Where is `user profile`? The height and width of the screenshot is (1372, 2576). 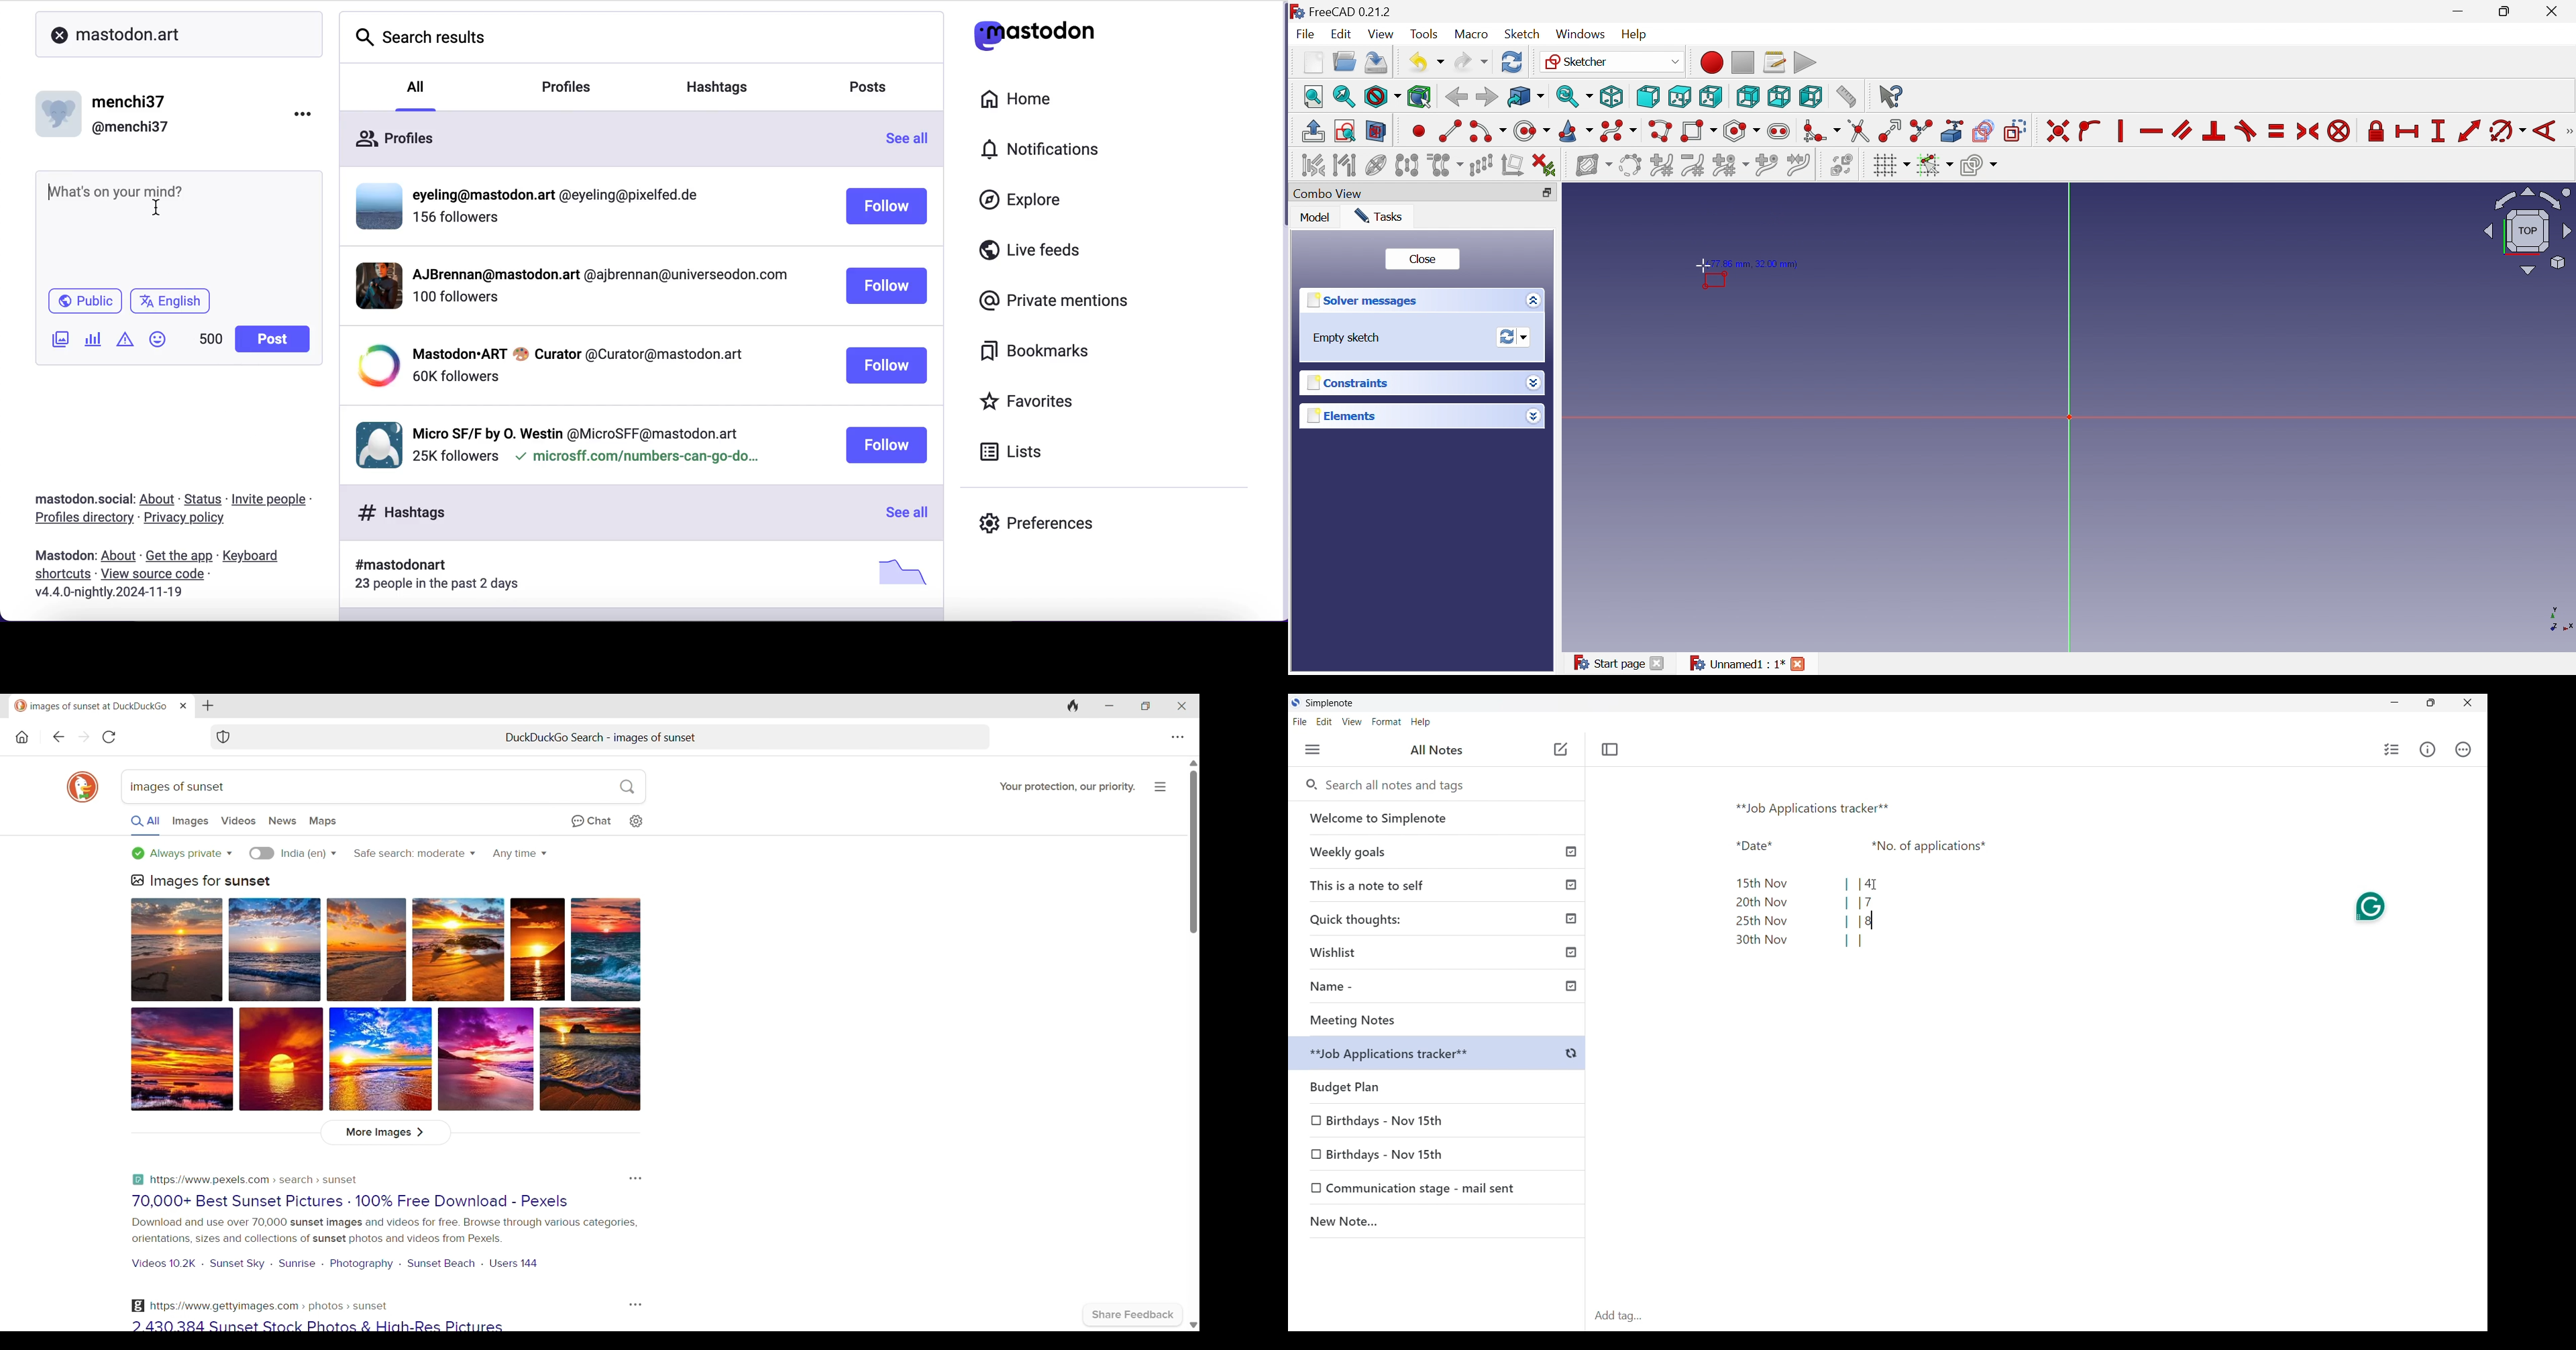 user profile is located at coordinates (596, 366).